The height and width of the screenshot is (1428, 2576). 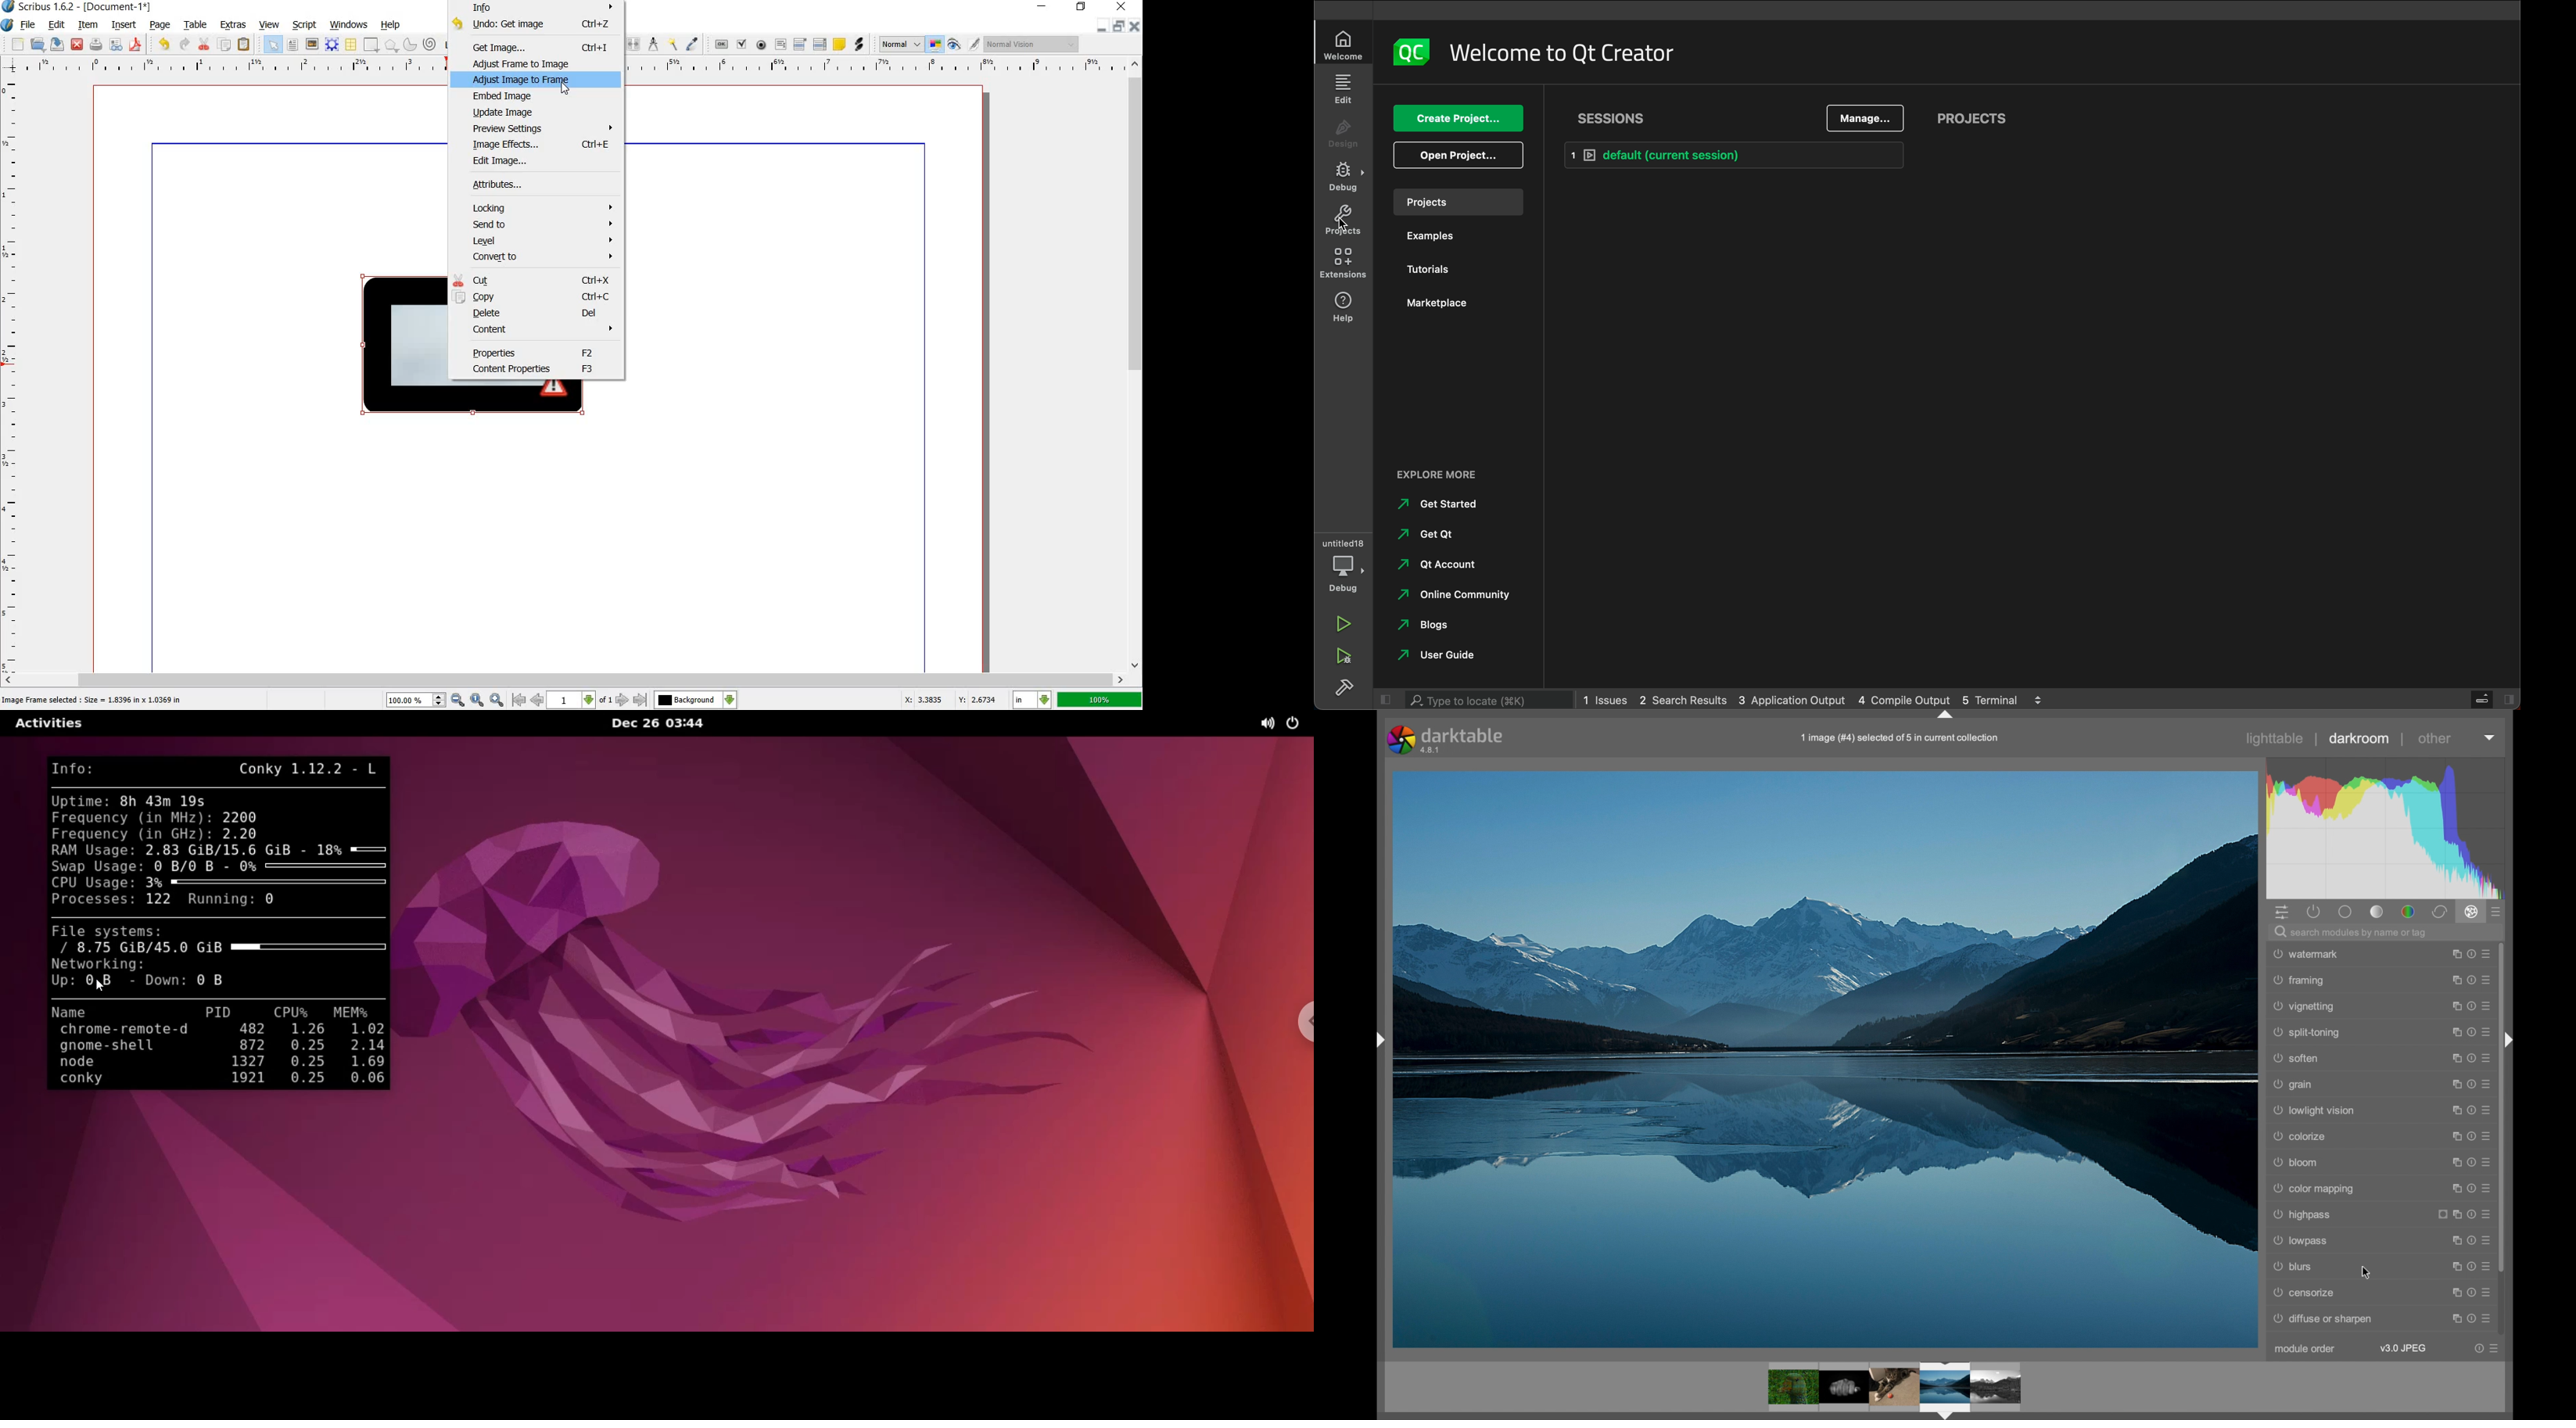 What do you see at coordinates (1343, 308) in the screenshot?
I see `help` at bounding box center [1343, 308].